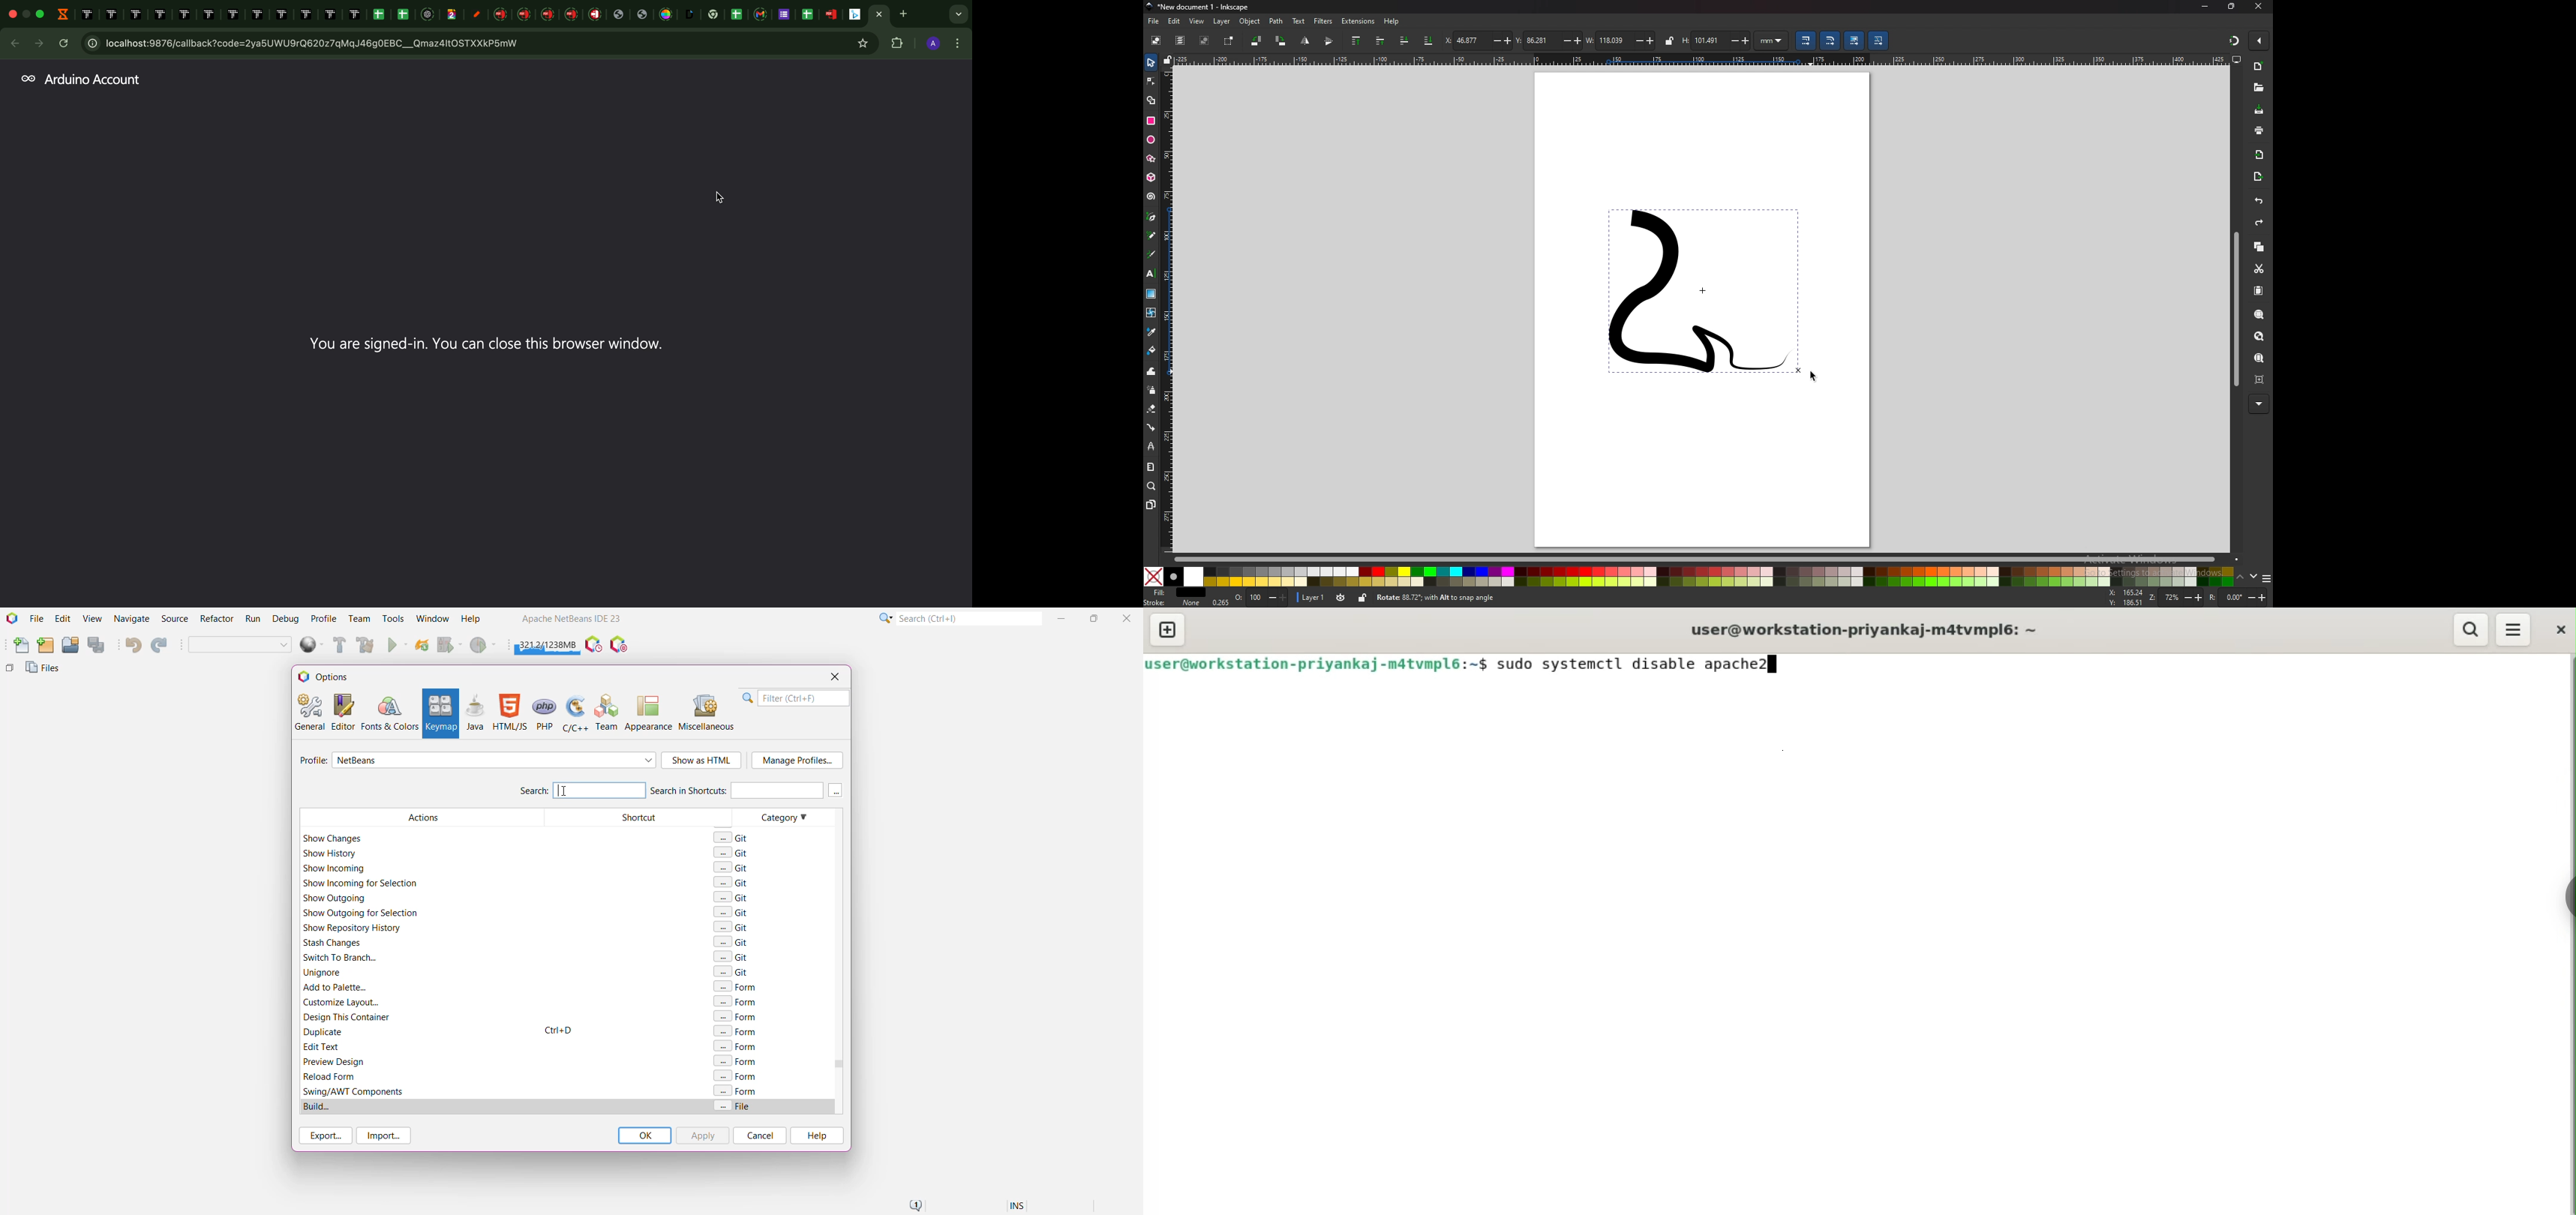 Image resolution: width=2576 pixels, height=1232 pixels. Describe the element at coordinates (2267, 578) in the screenshot. I see `more colors` at that location.